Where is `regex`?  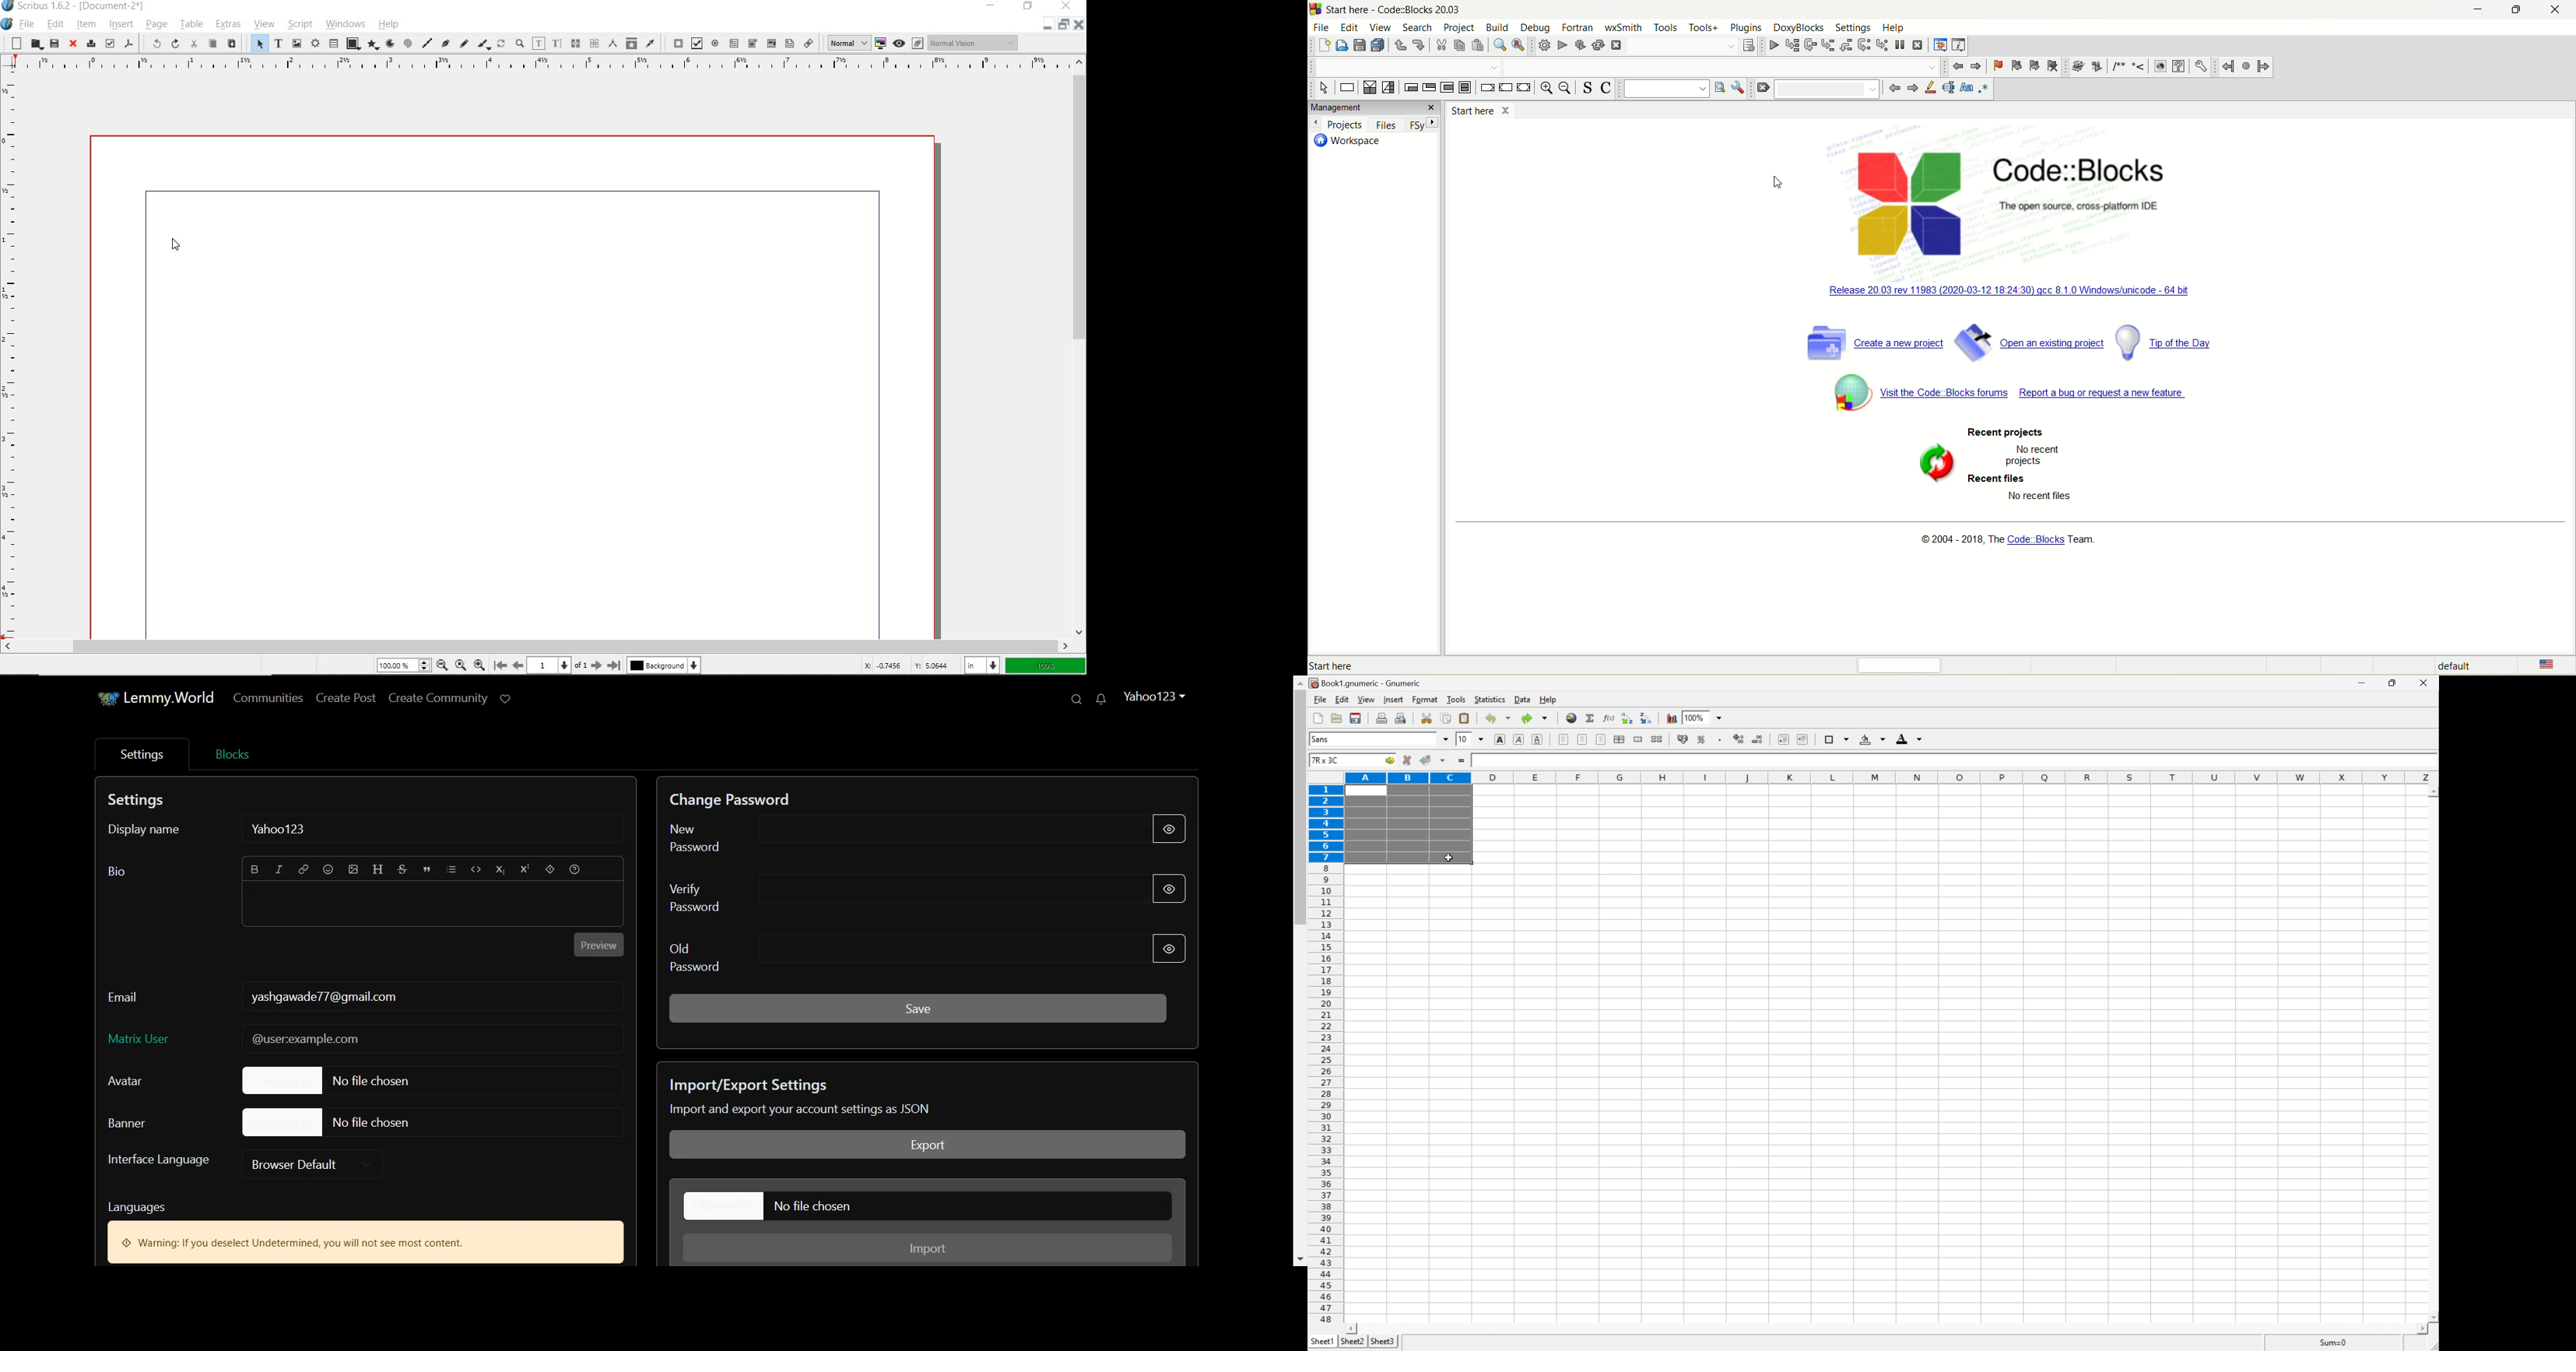
regex is located at coordinates (1984, 90).